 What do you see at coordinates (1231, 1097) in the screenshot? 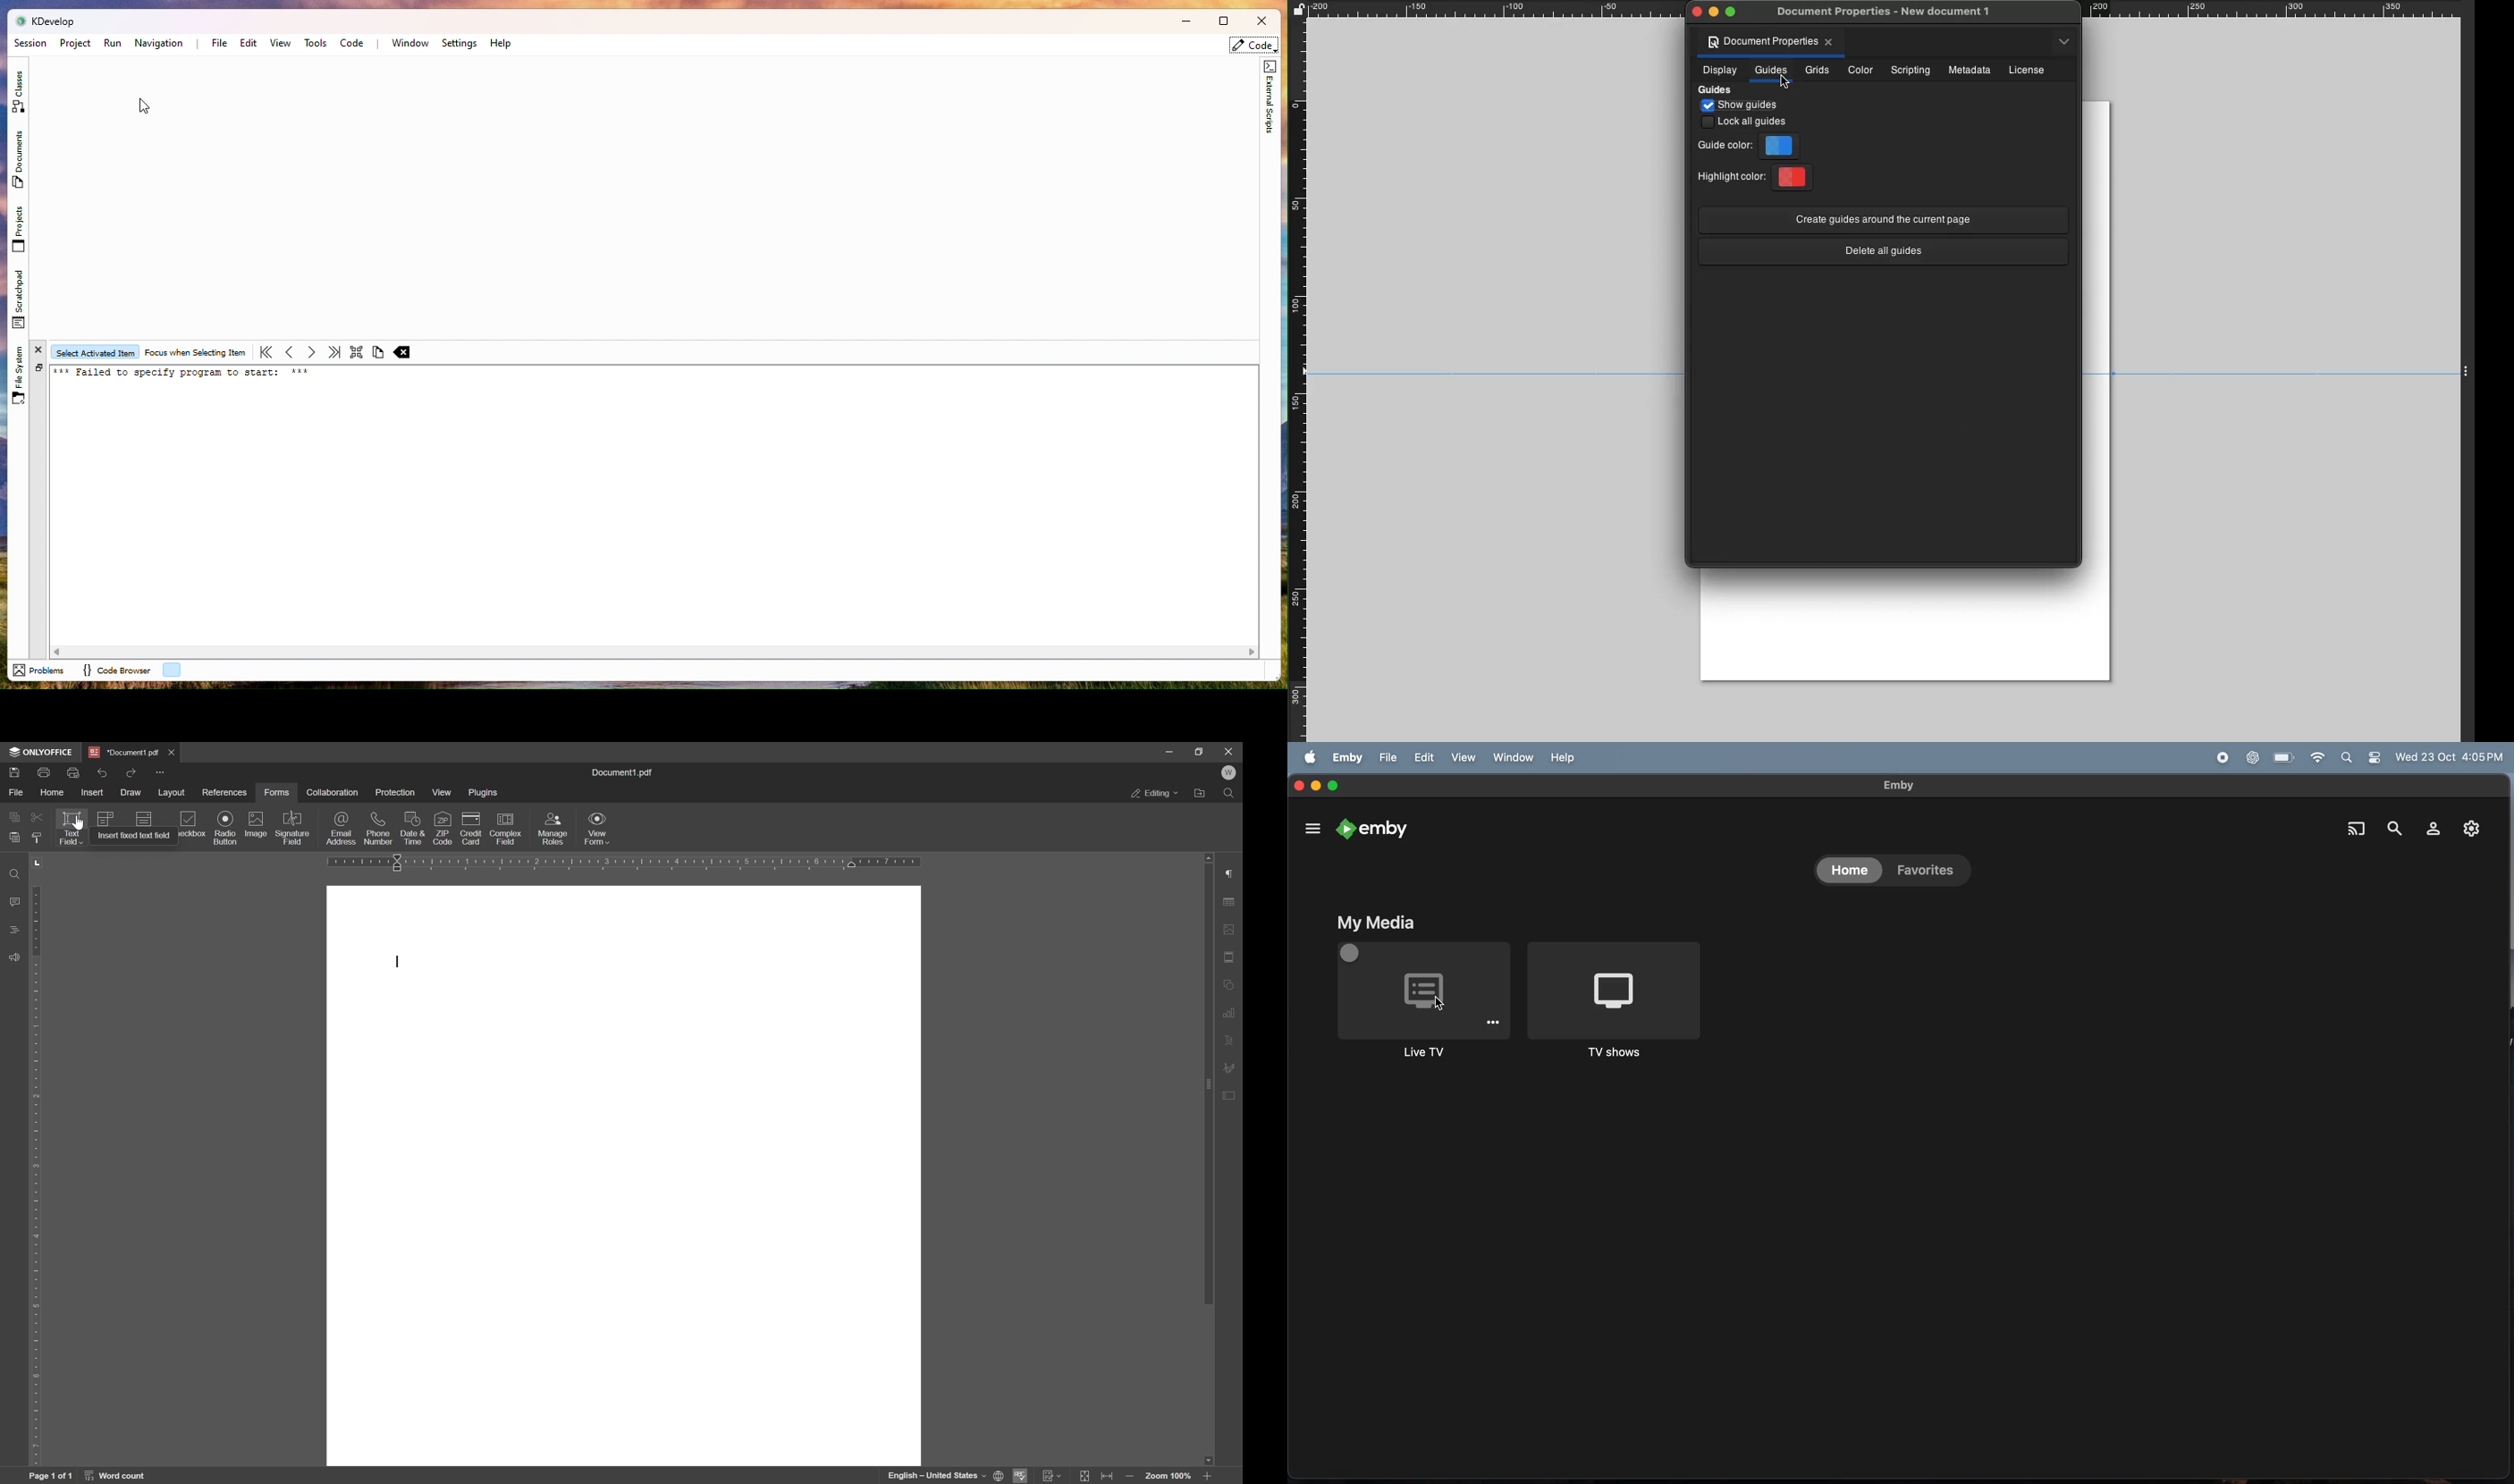
I see `form settings` at bounding box center [1231, 1097].